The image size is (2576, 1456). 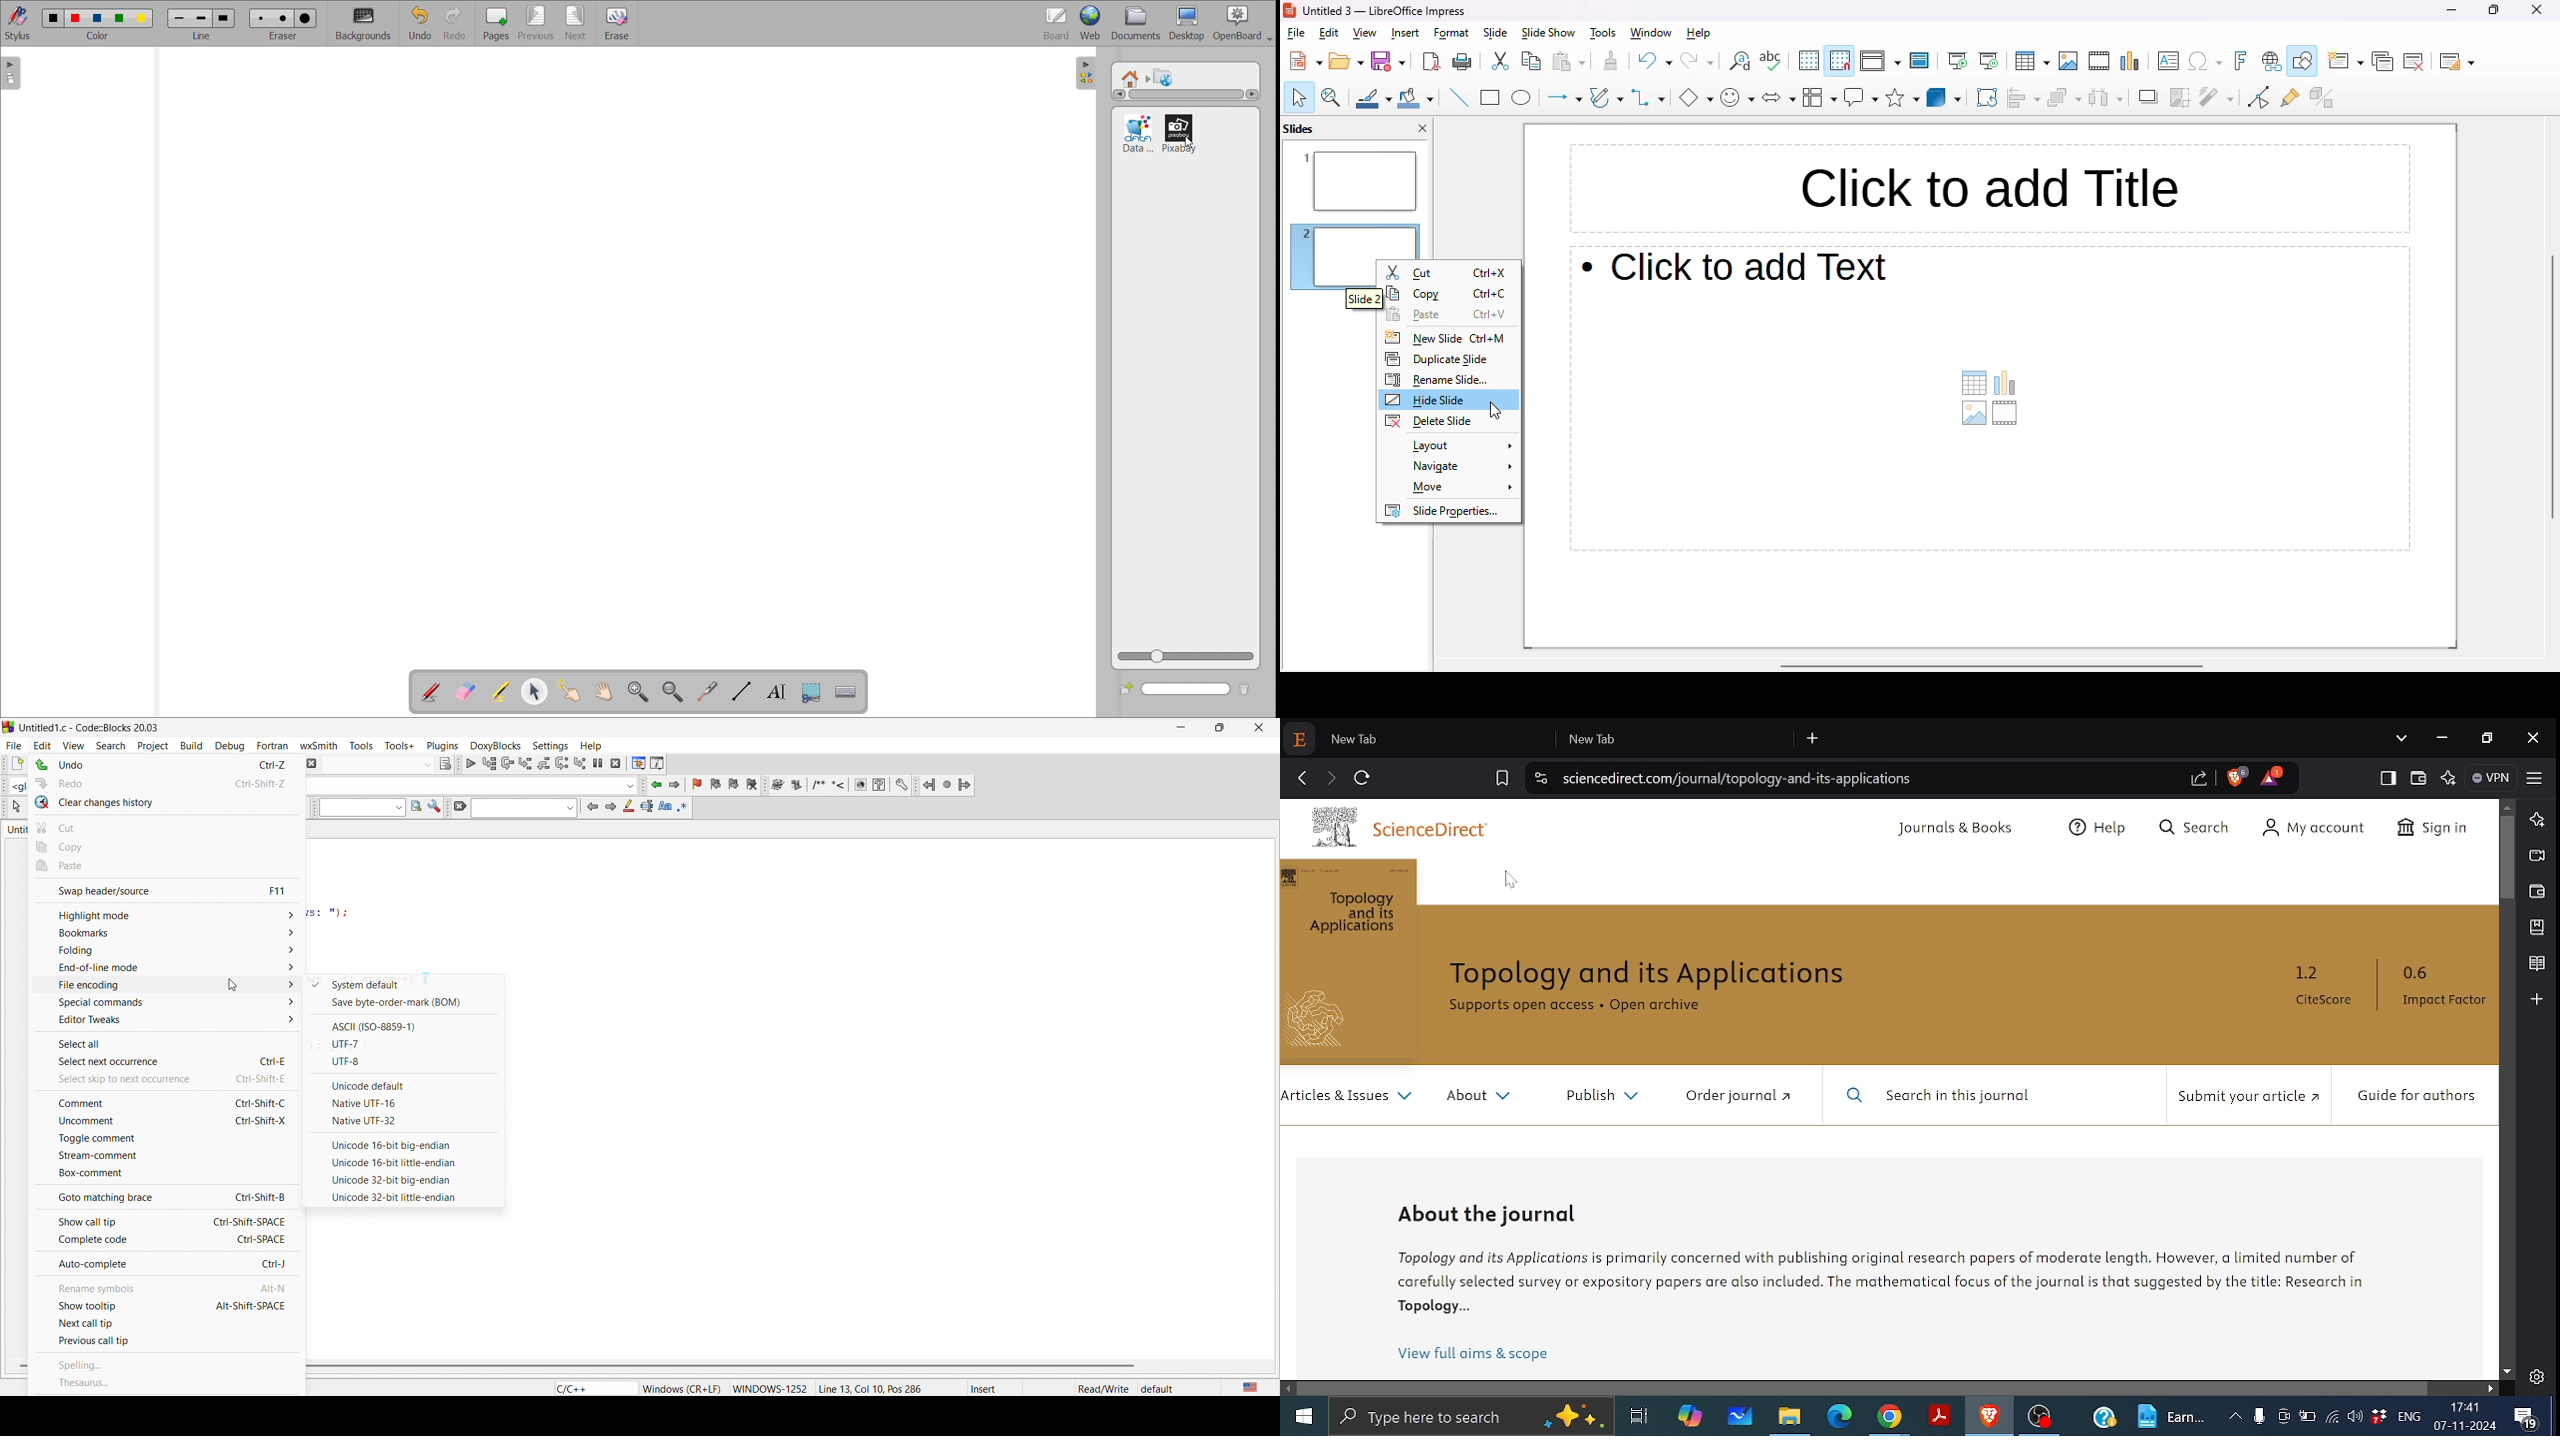 What do you see at coordinates (2024, 97) in the screenshot?
I see `align objects` at bounding box center [2024, 97].